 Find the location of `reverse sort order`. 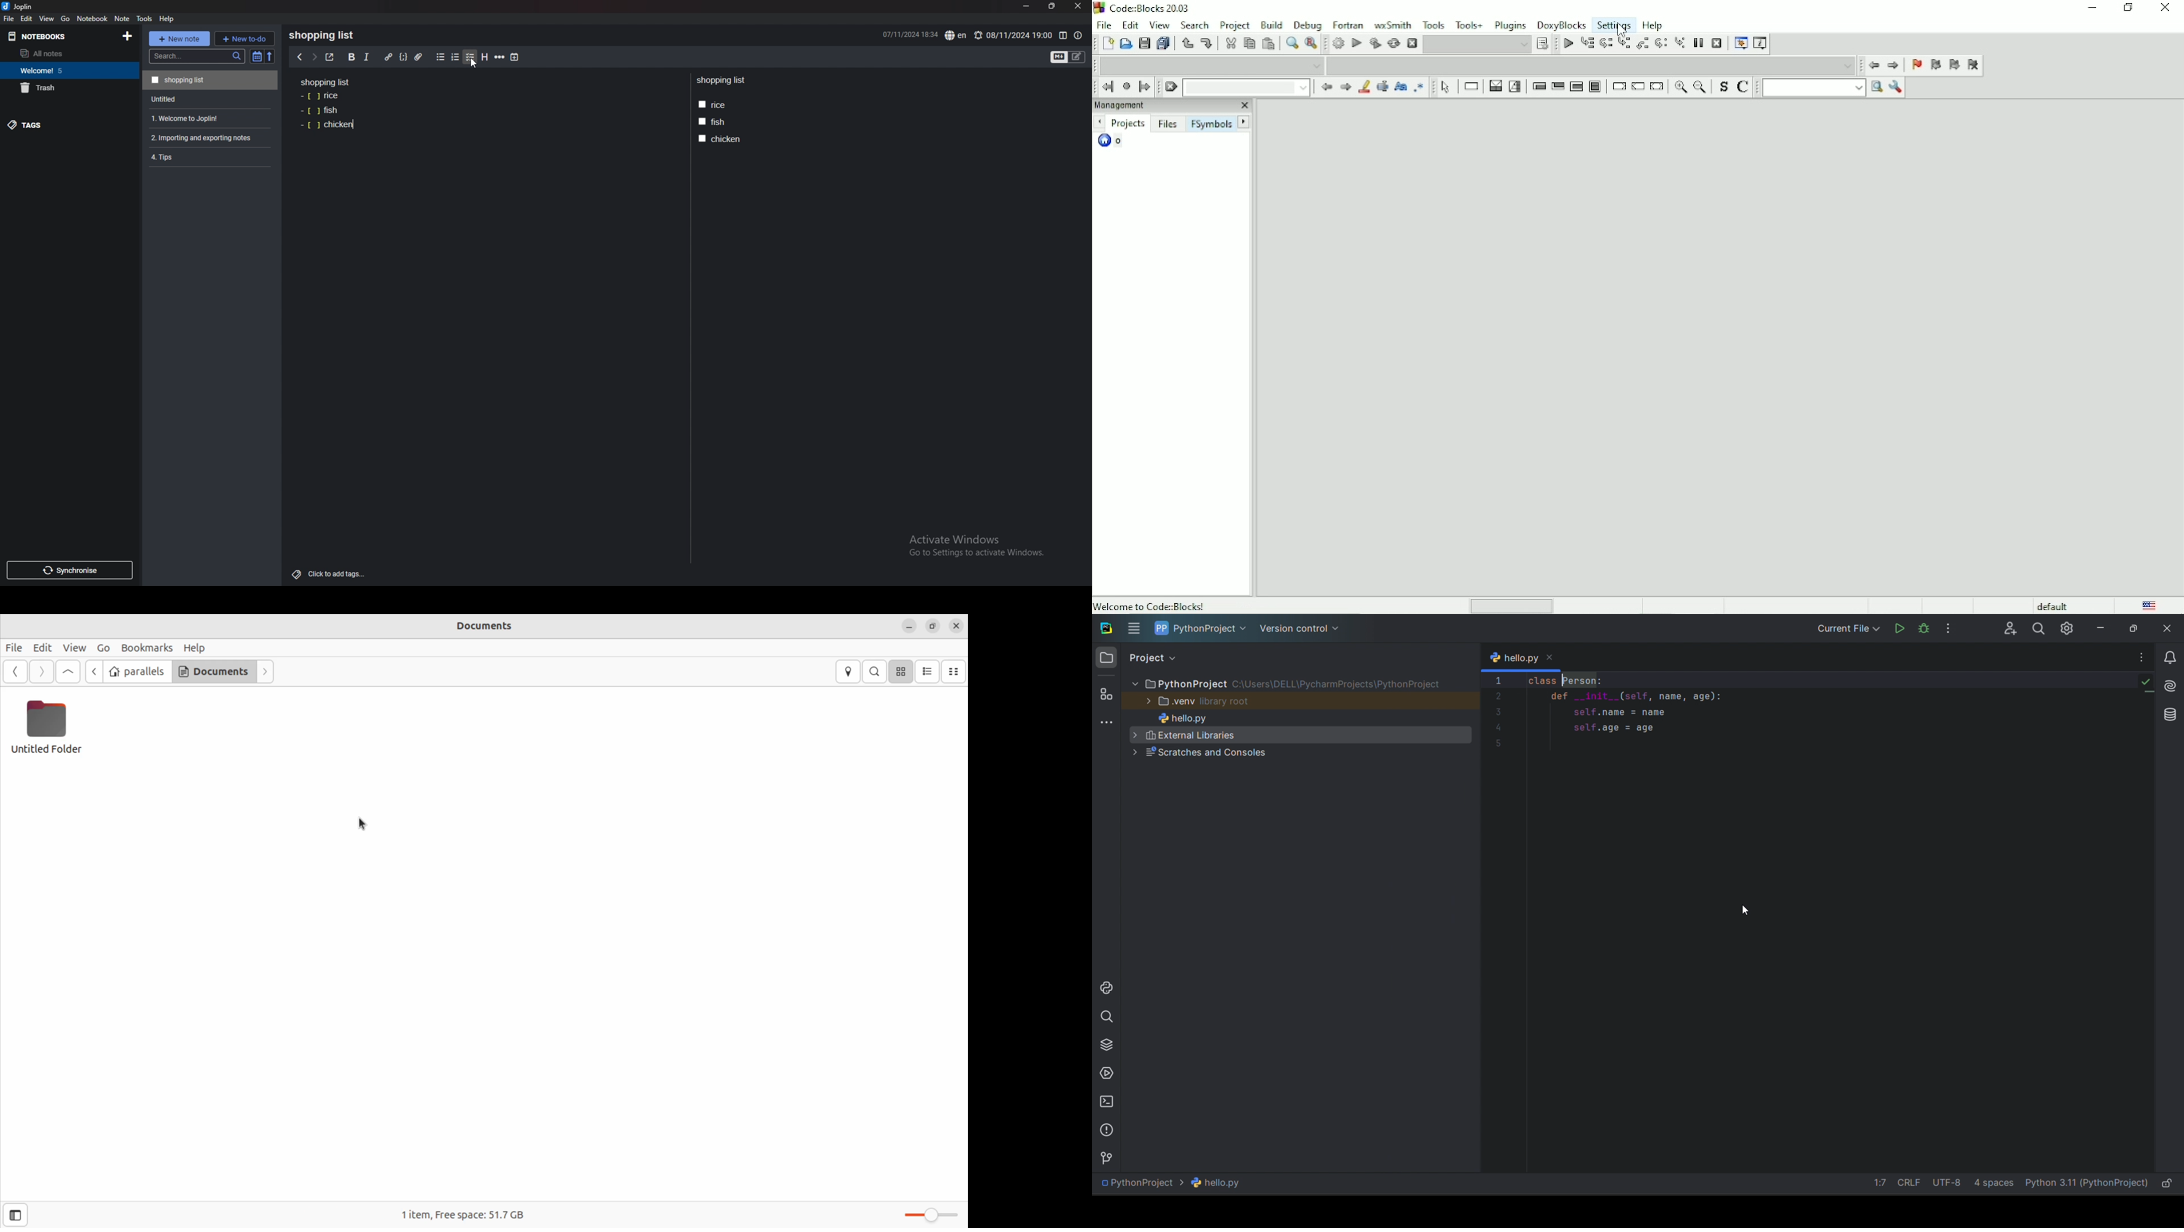

reverse sort order is located at coordinates (272, 56).